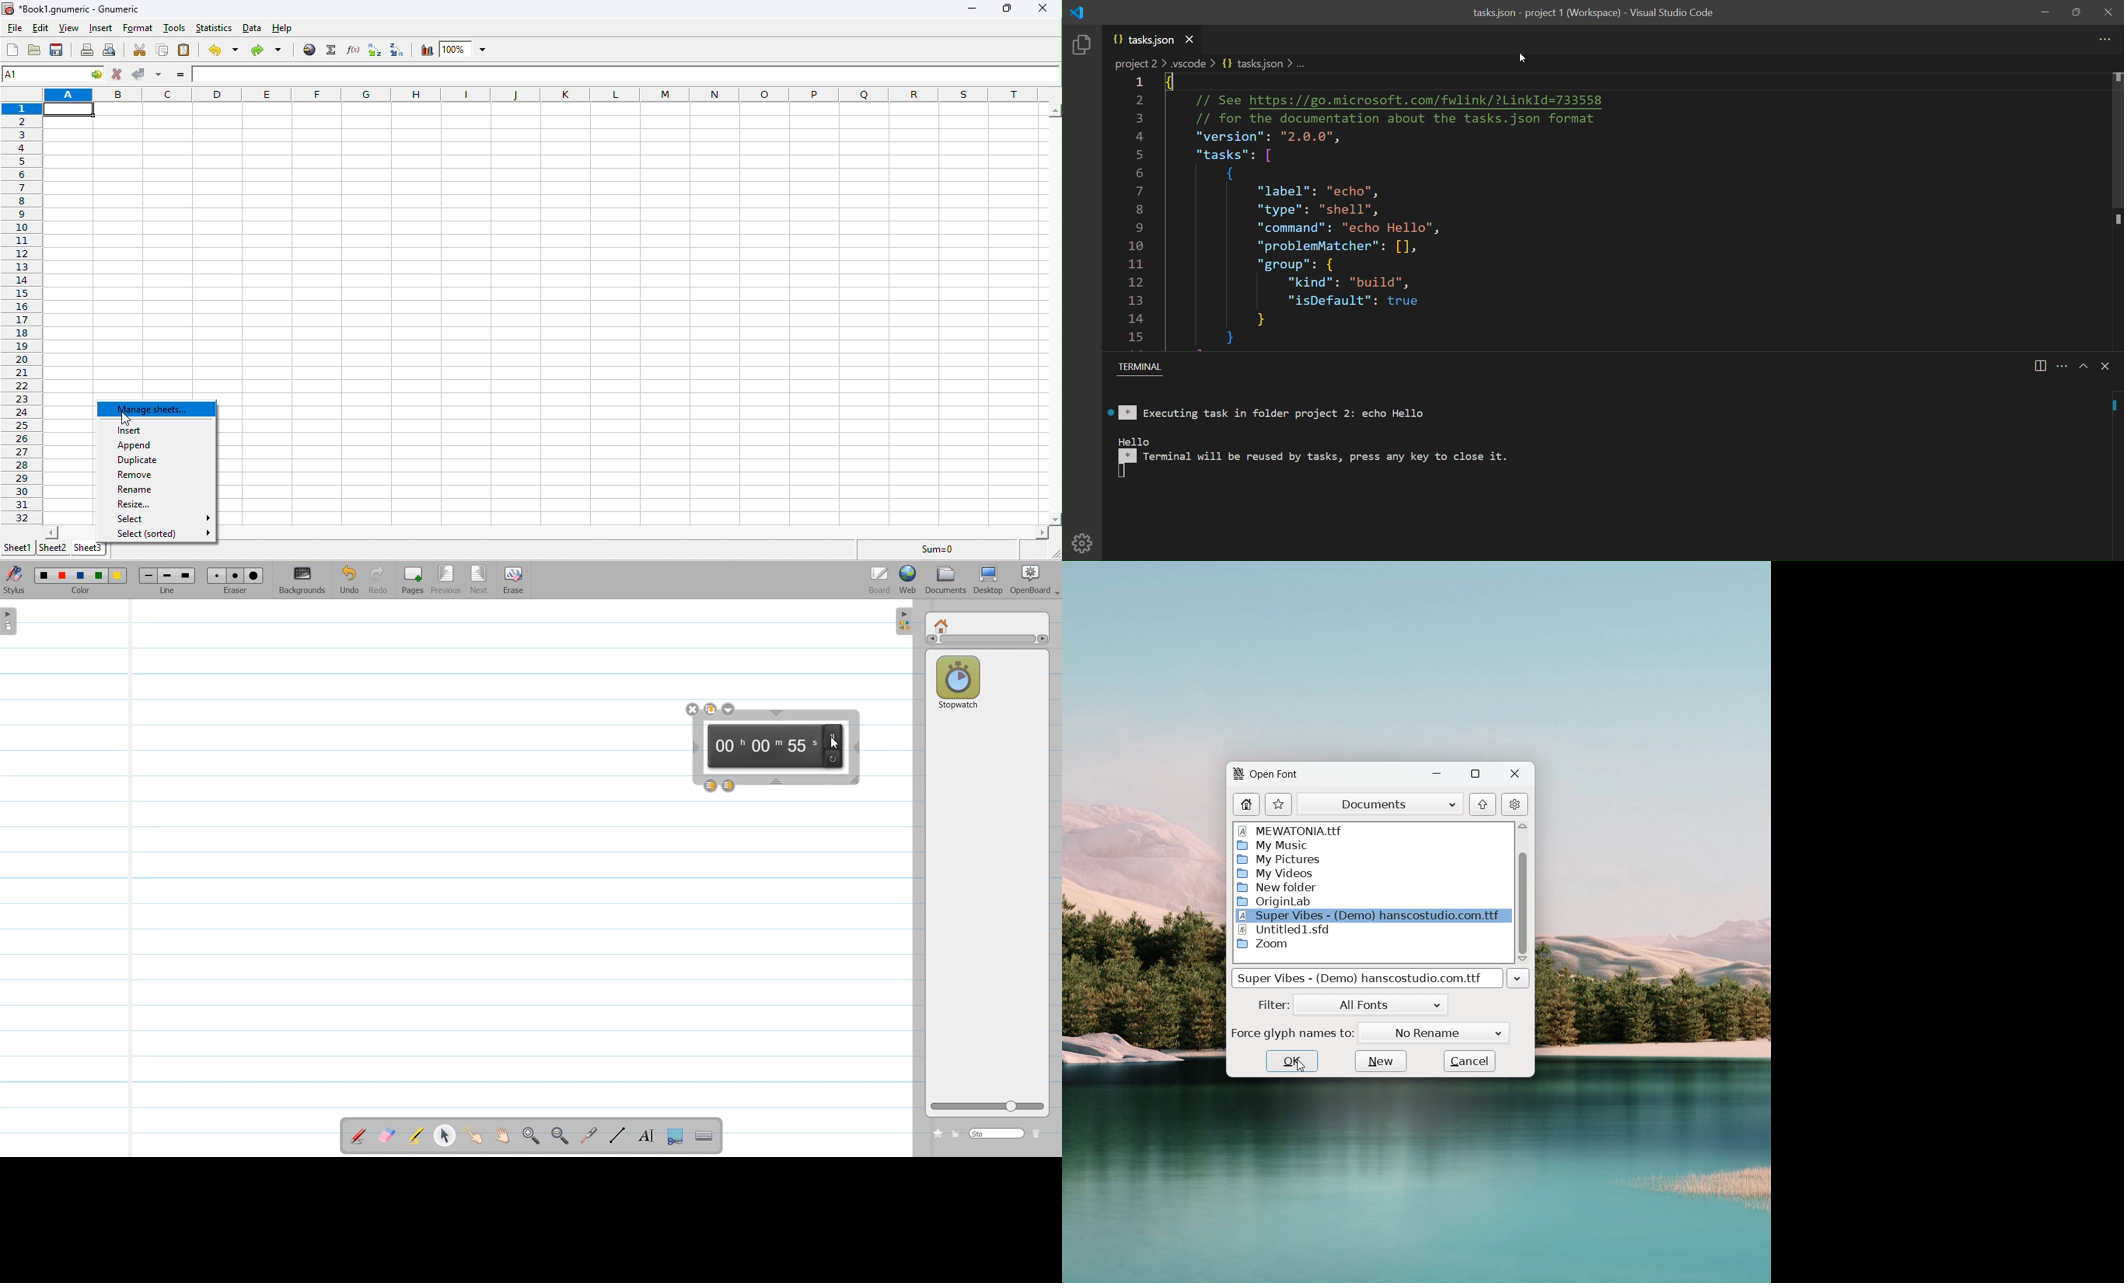 This screenshot has width=2128, height=1288. I want to click on format, so click(138, 28).